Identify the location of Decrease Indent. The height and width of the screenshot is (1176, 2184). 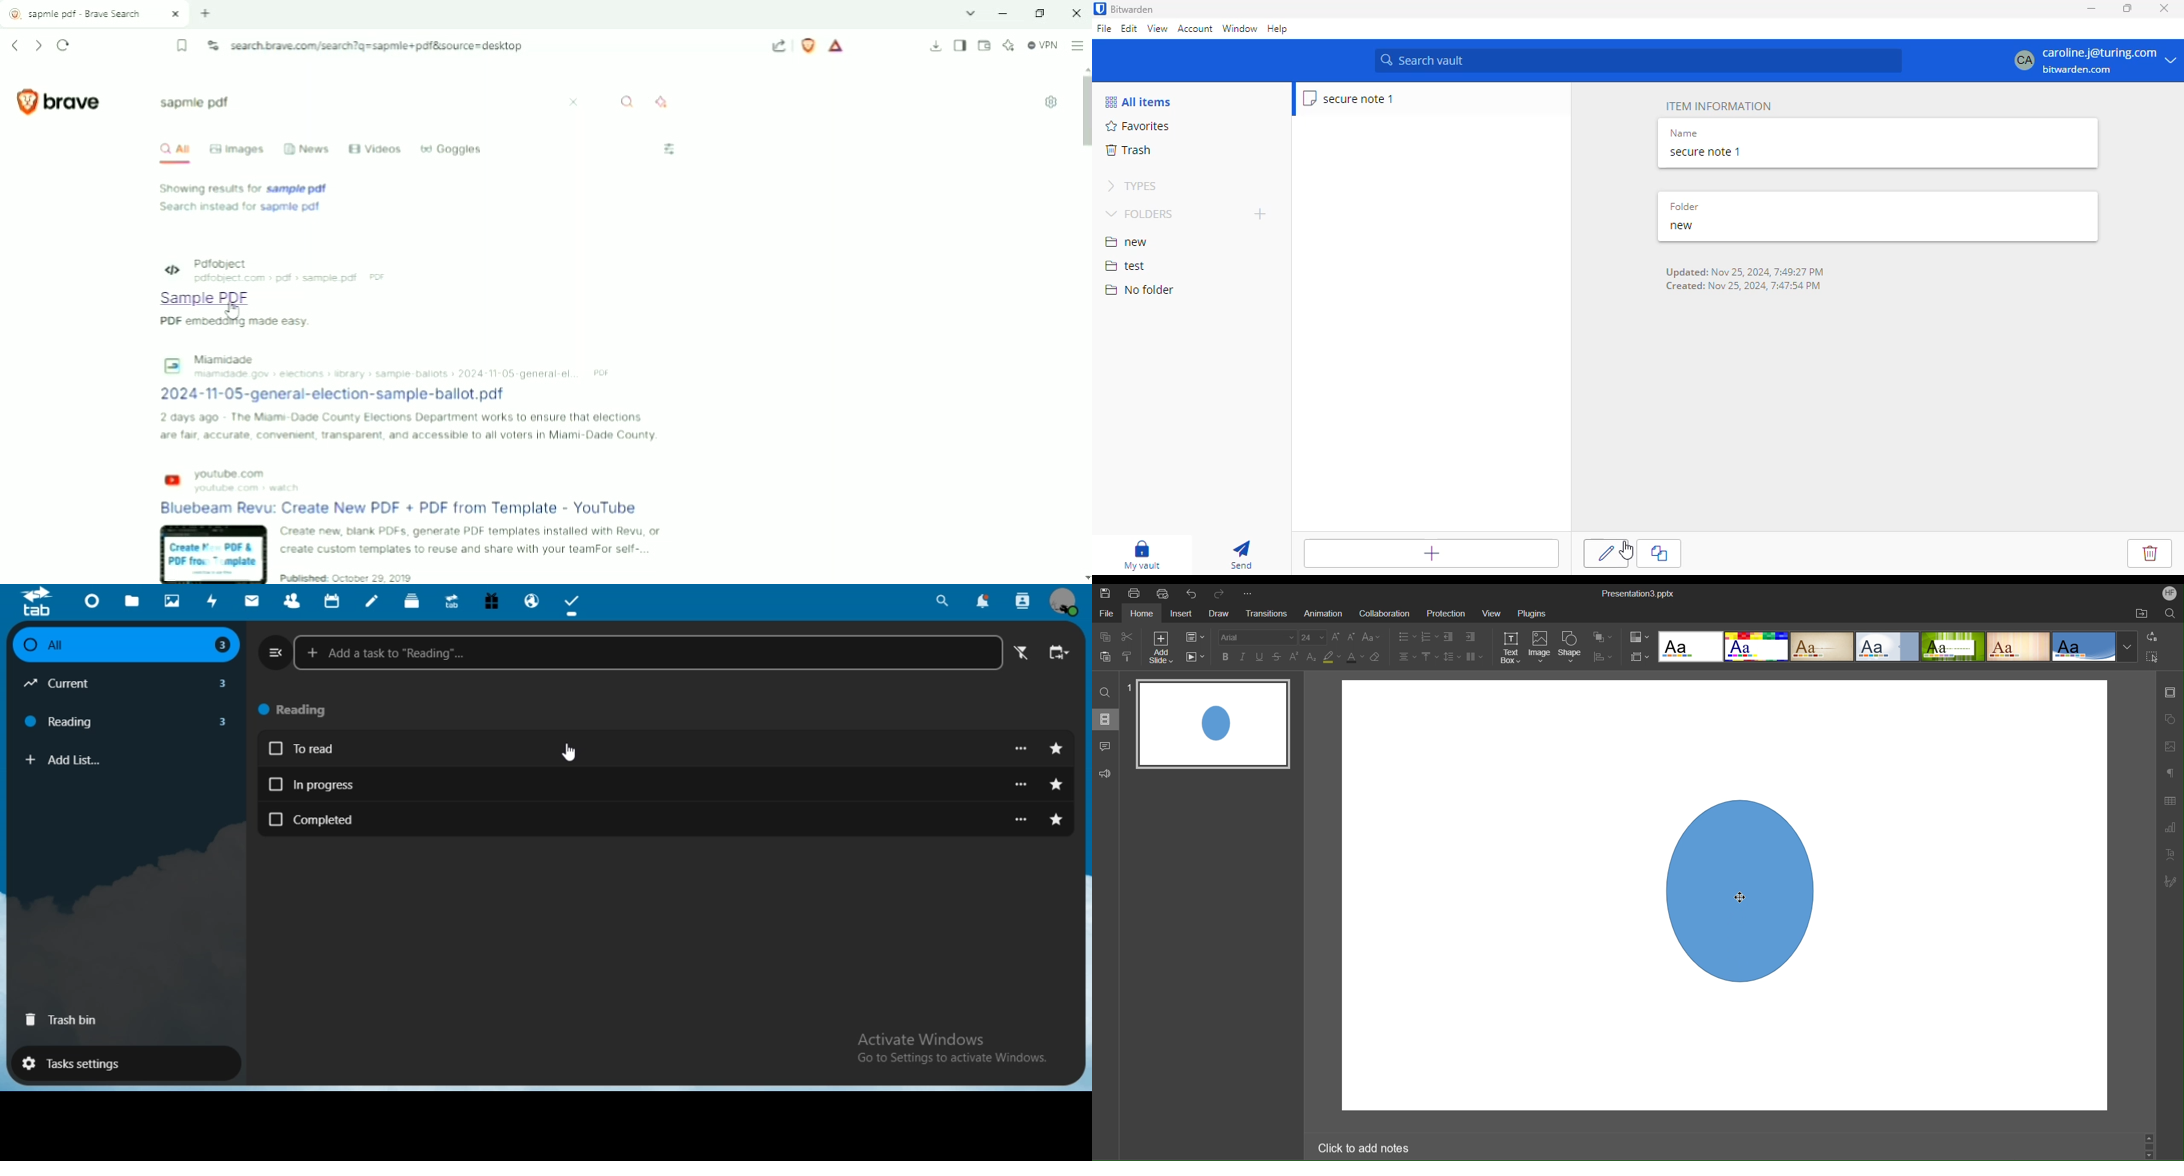
(1450, 638).